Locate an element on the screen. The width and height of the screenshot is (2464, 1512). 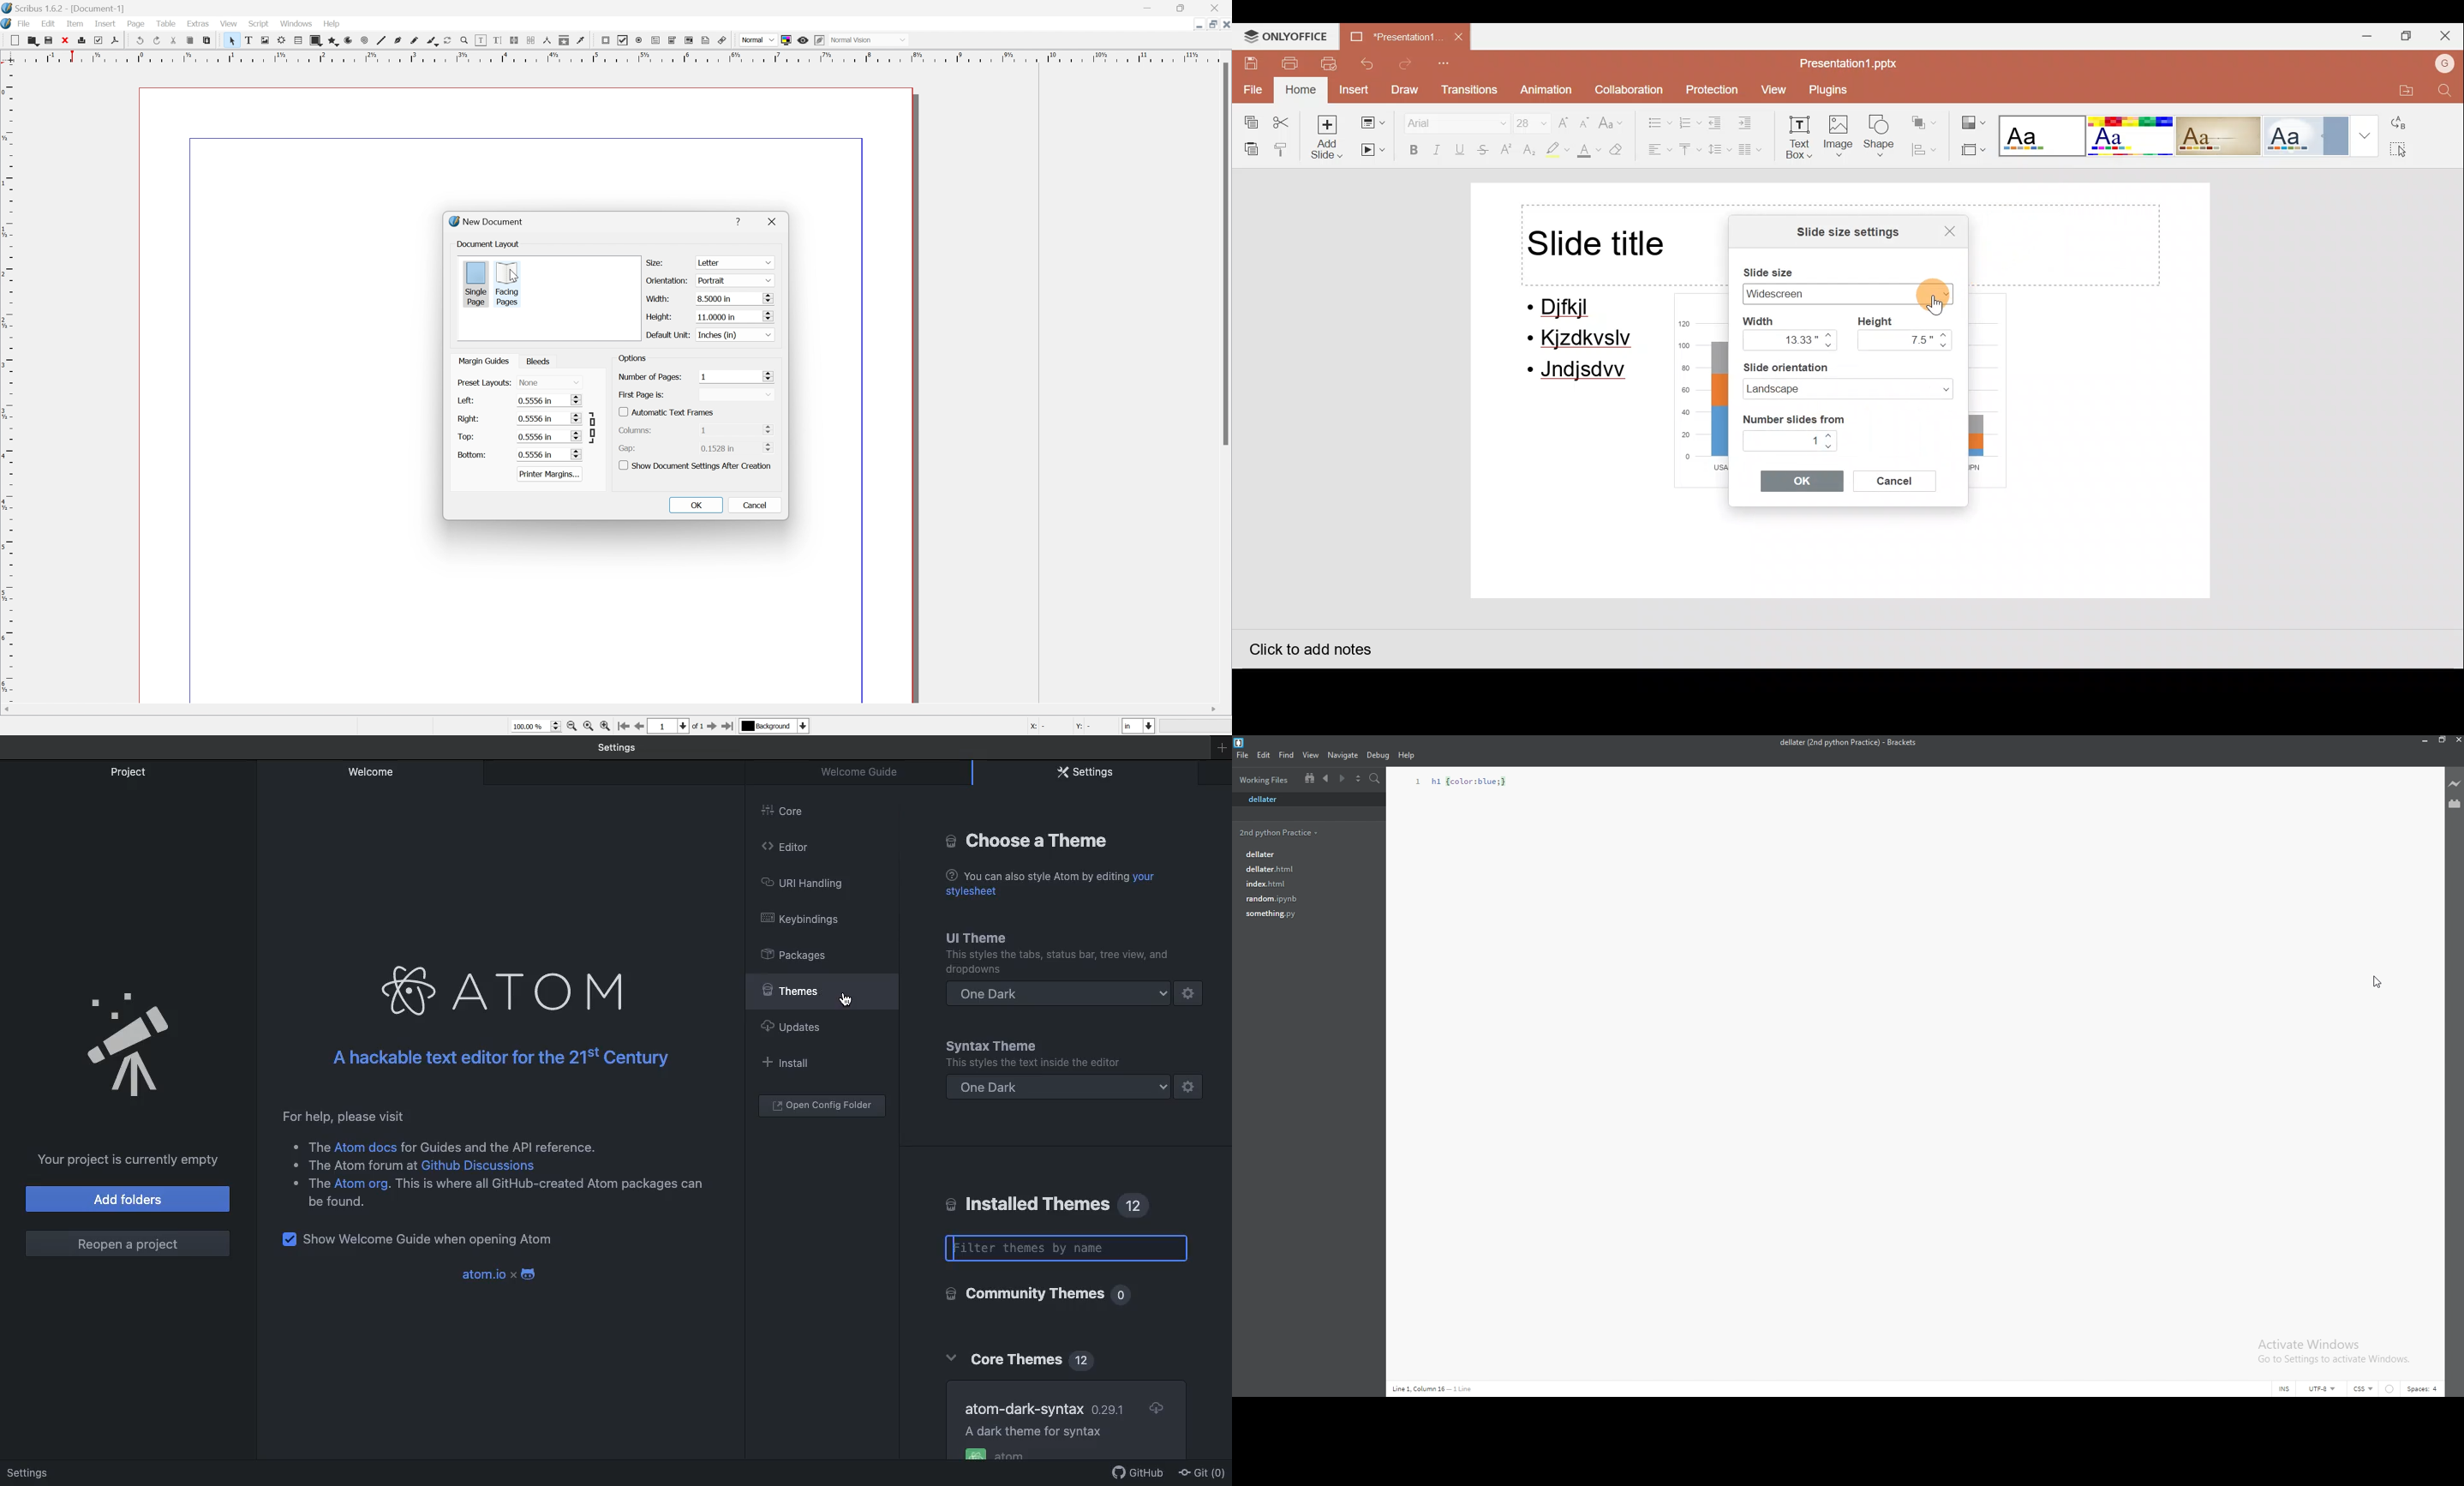
OK is located at coordinates (696, 505).